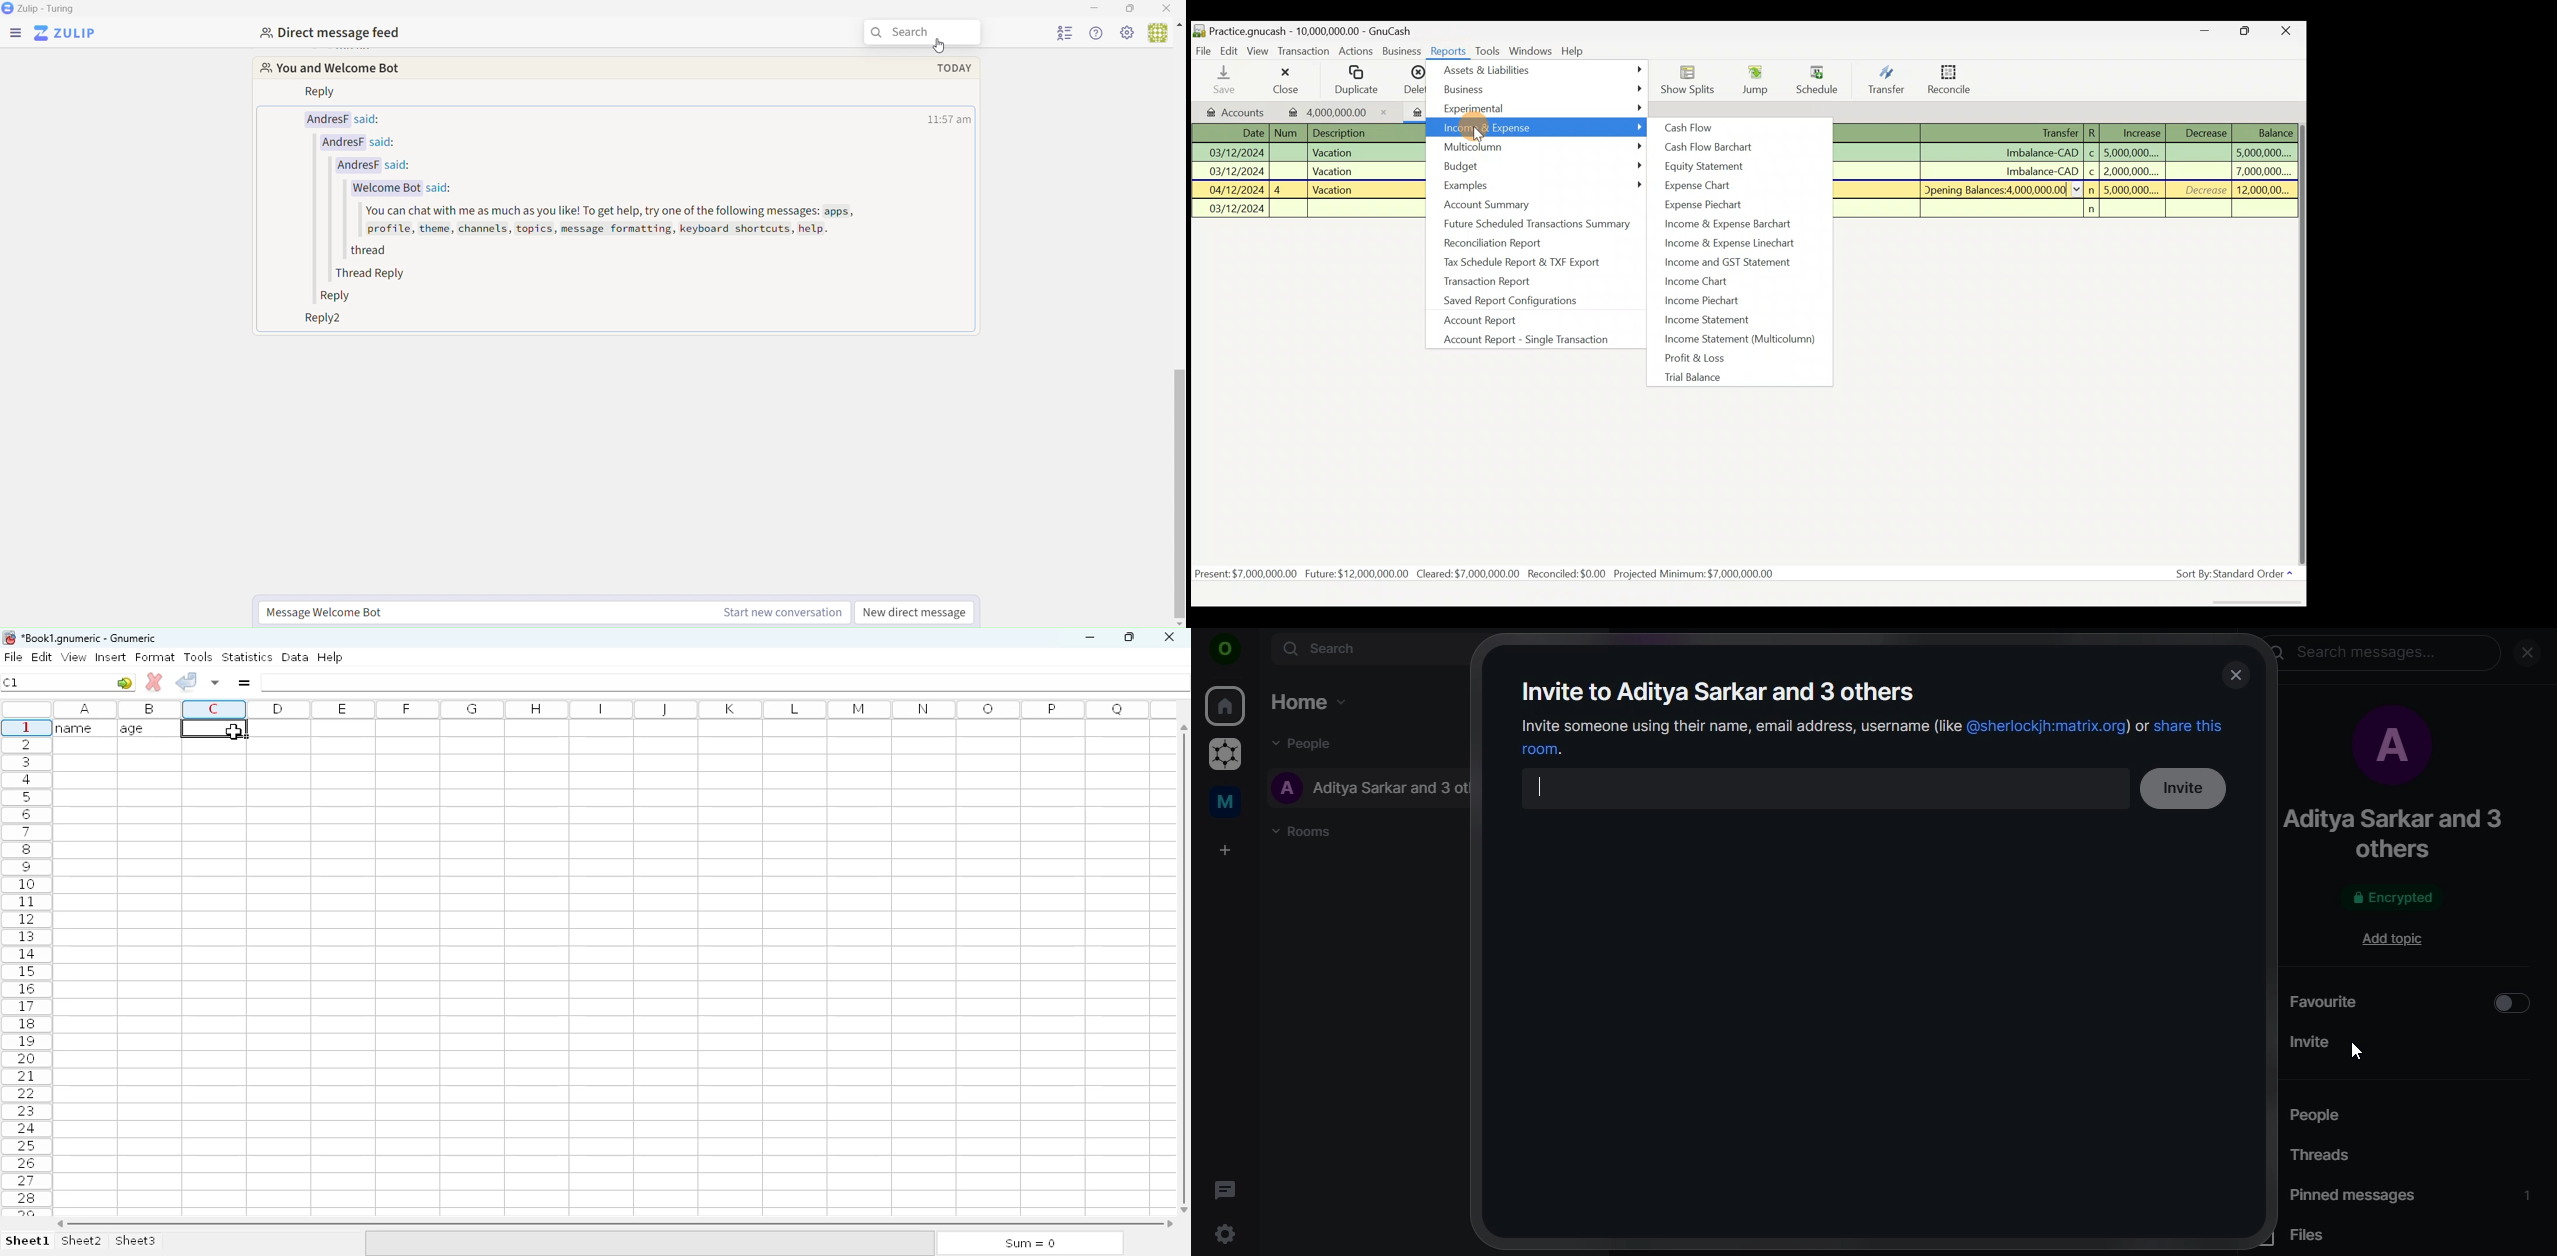 This screenshot has width=2576, height=1260. Describe the element at coordinates (2390, 899) in the screenshot. I see `encrypted` at that location.